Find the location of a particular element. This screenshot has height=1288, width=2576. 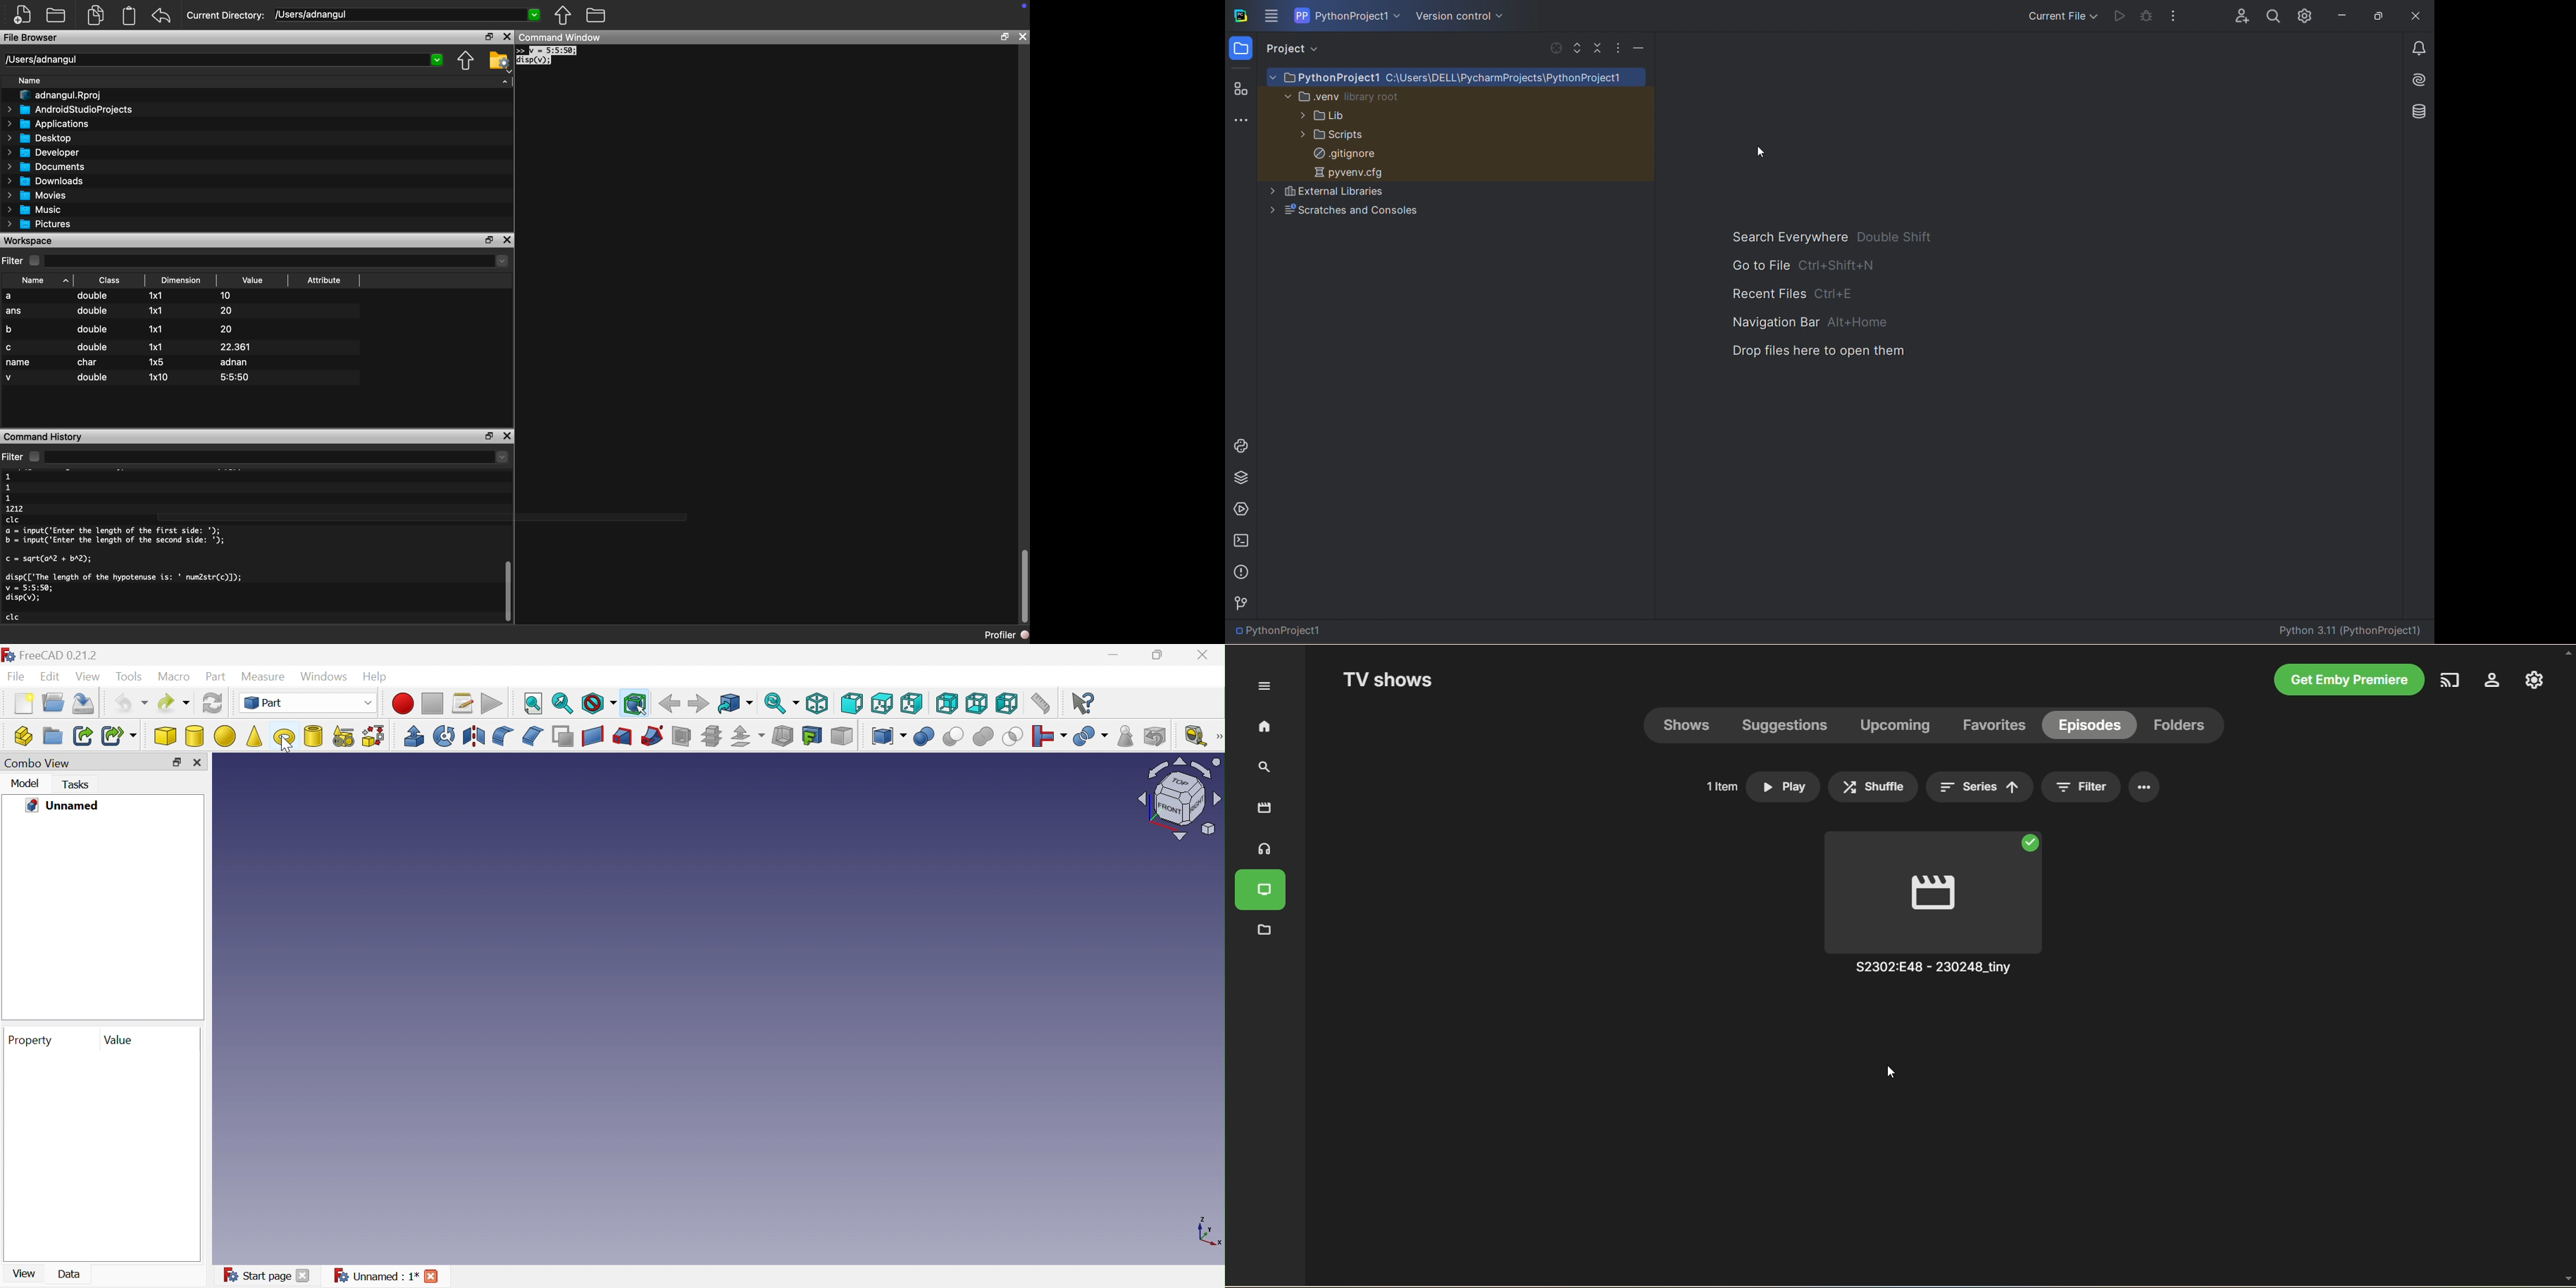

Create group is located at coordinates (52, 737).